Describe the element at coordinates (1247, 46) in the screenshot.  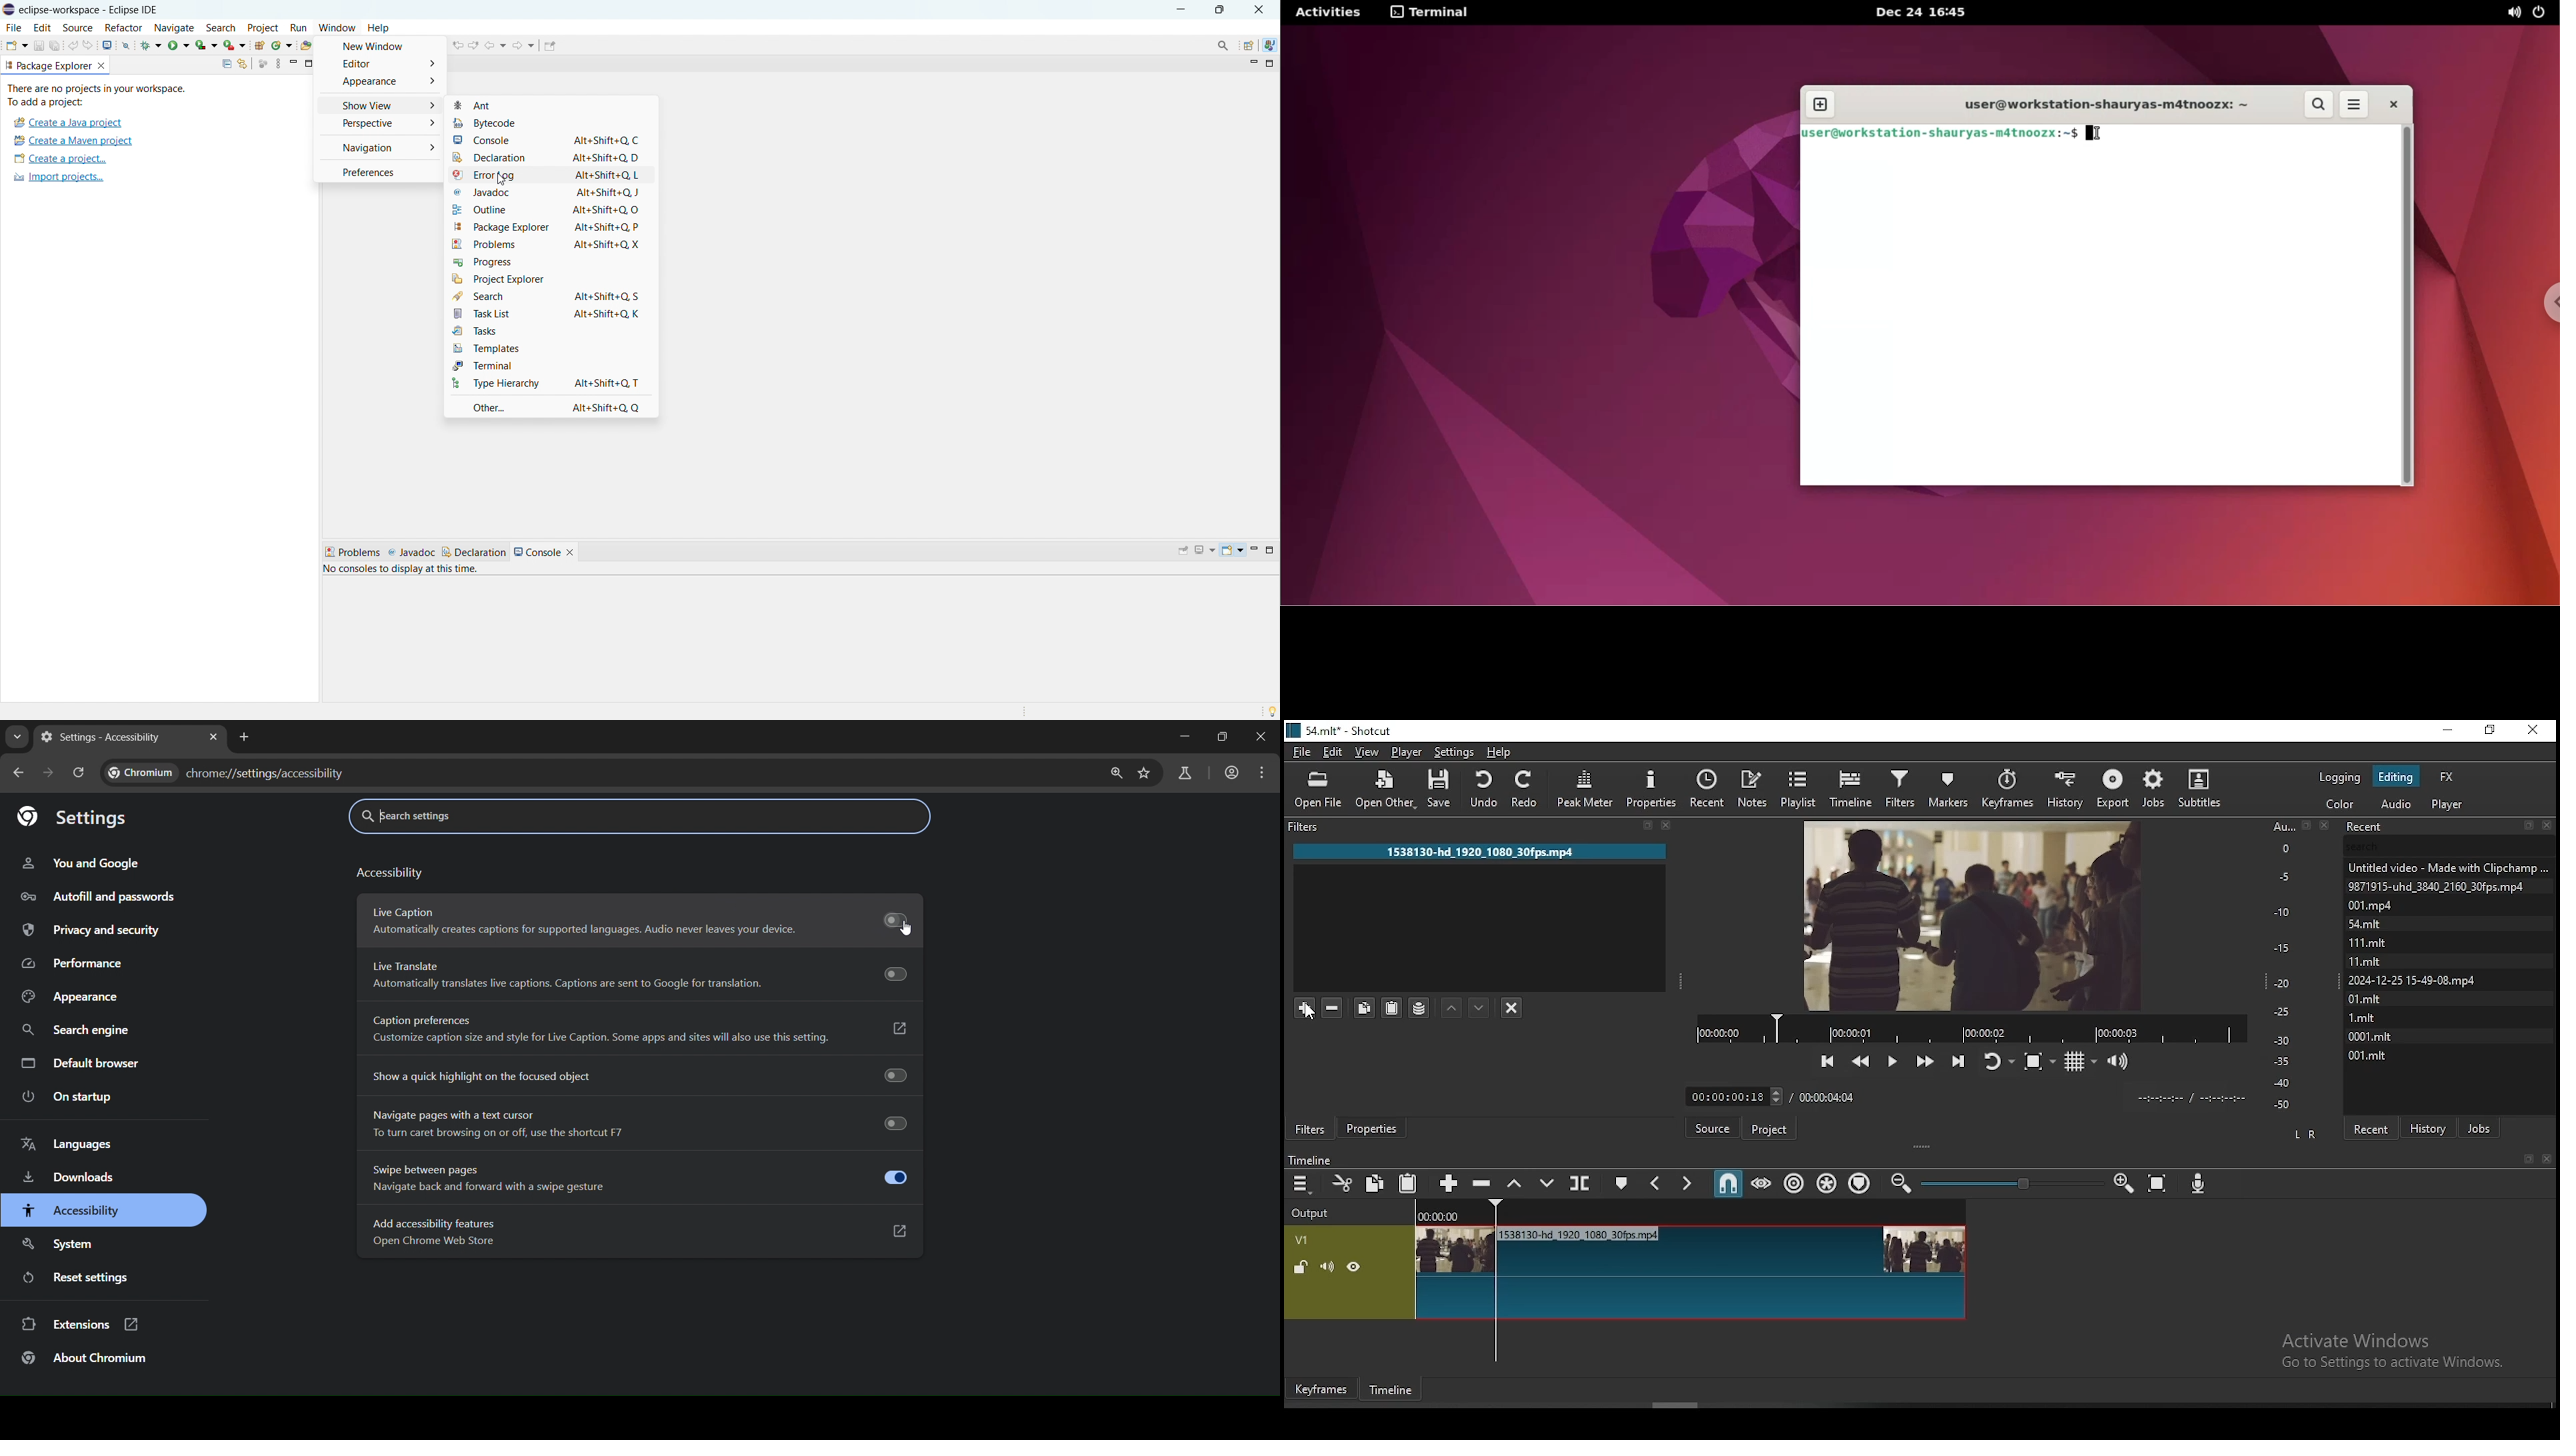
I see `open perspective` at that location.